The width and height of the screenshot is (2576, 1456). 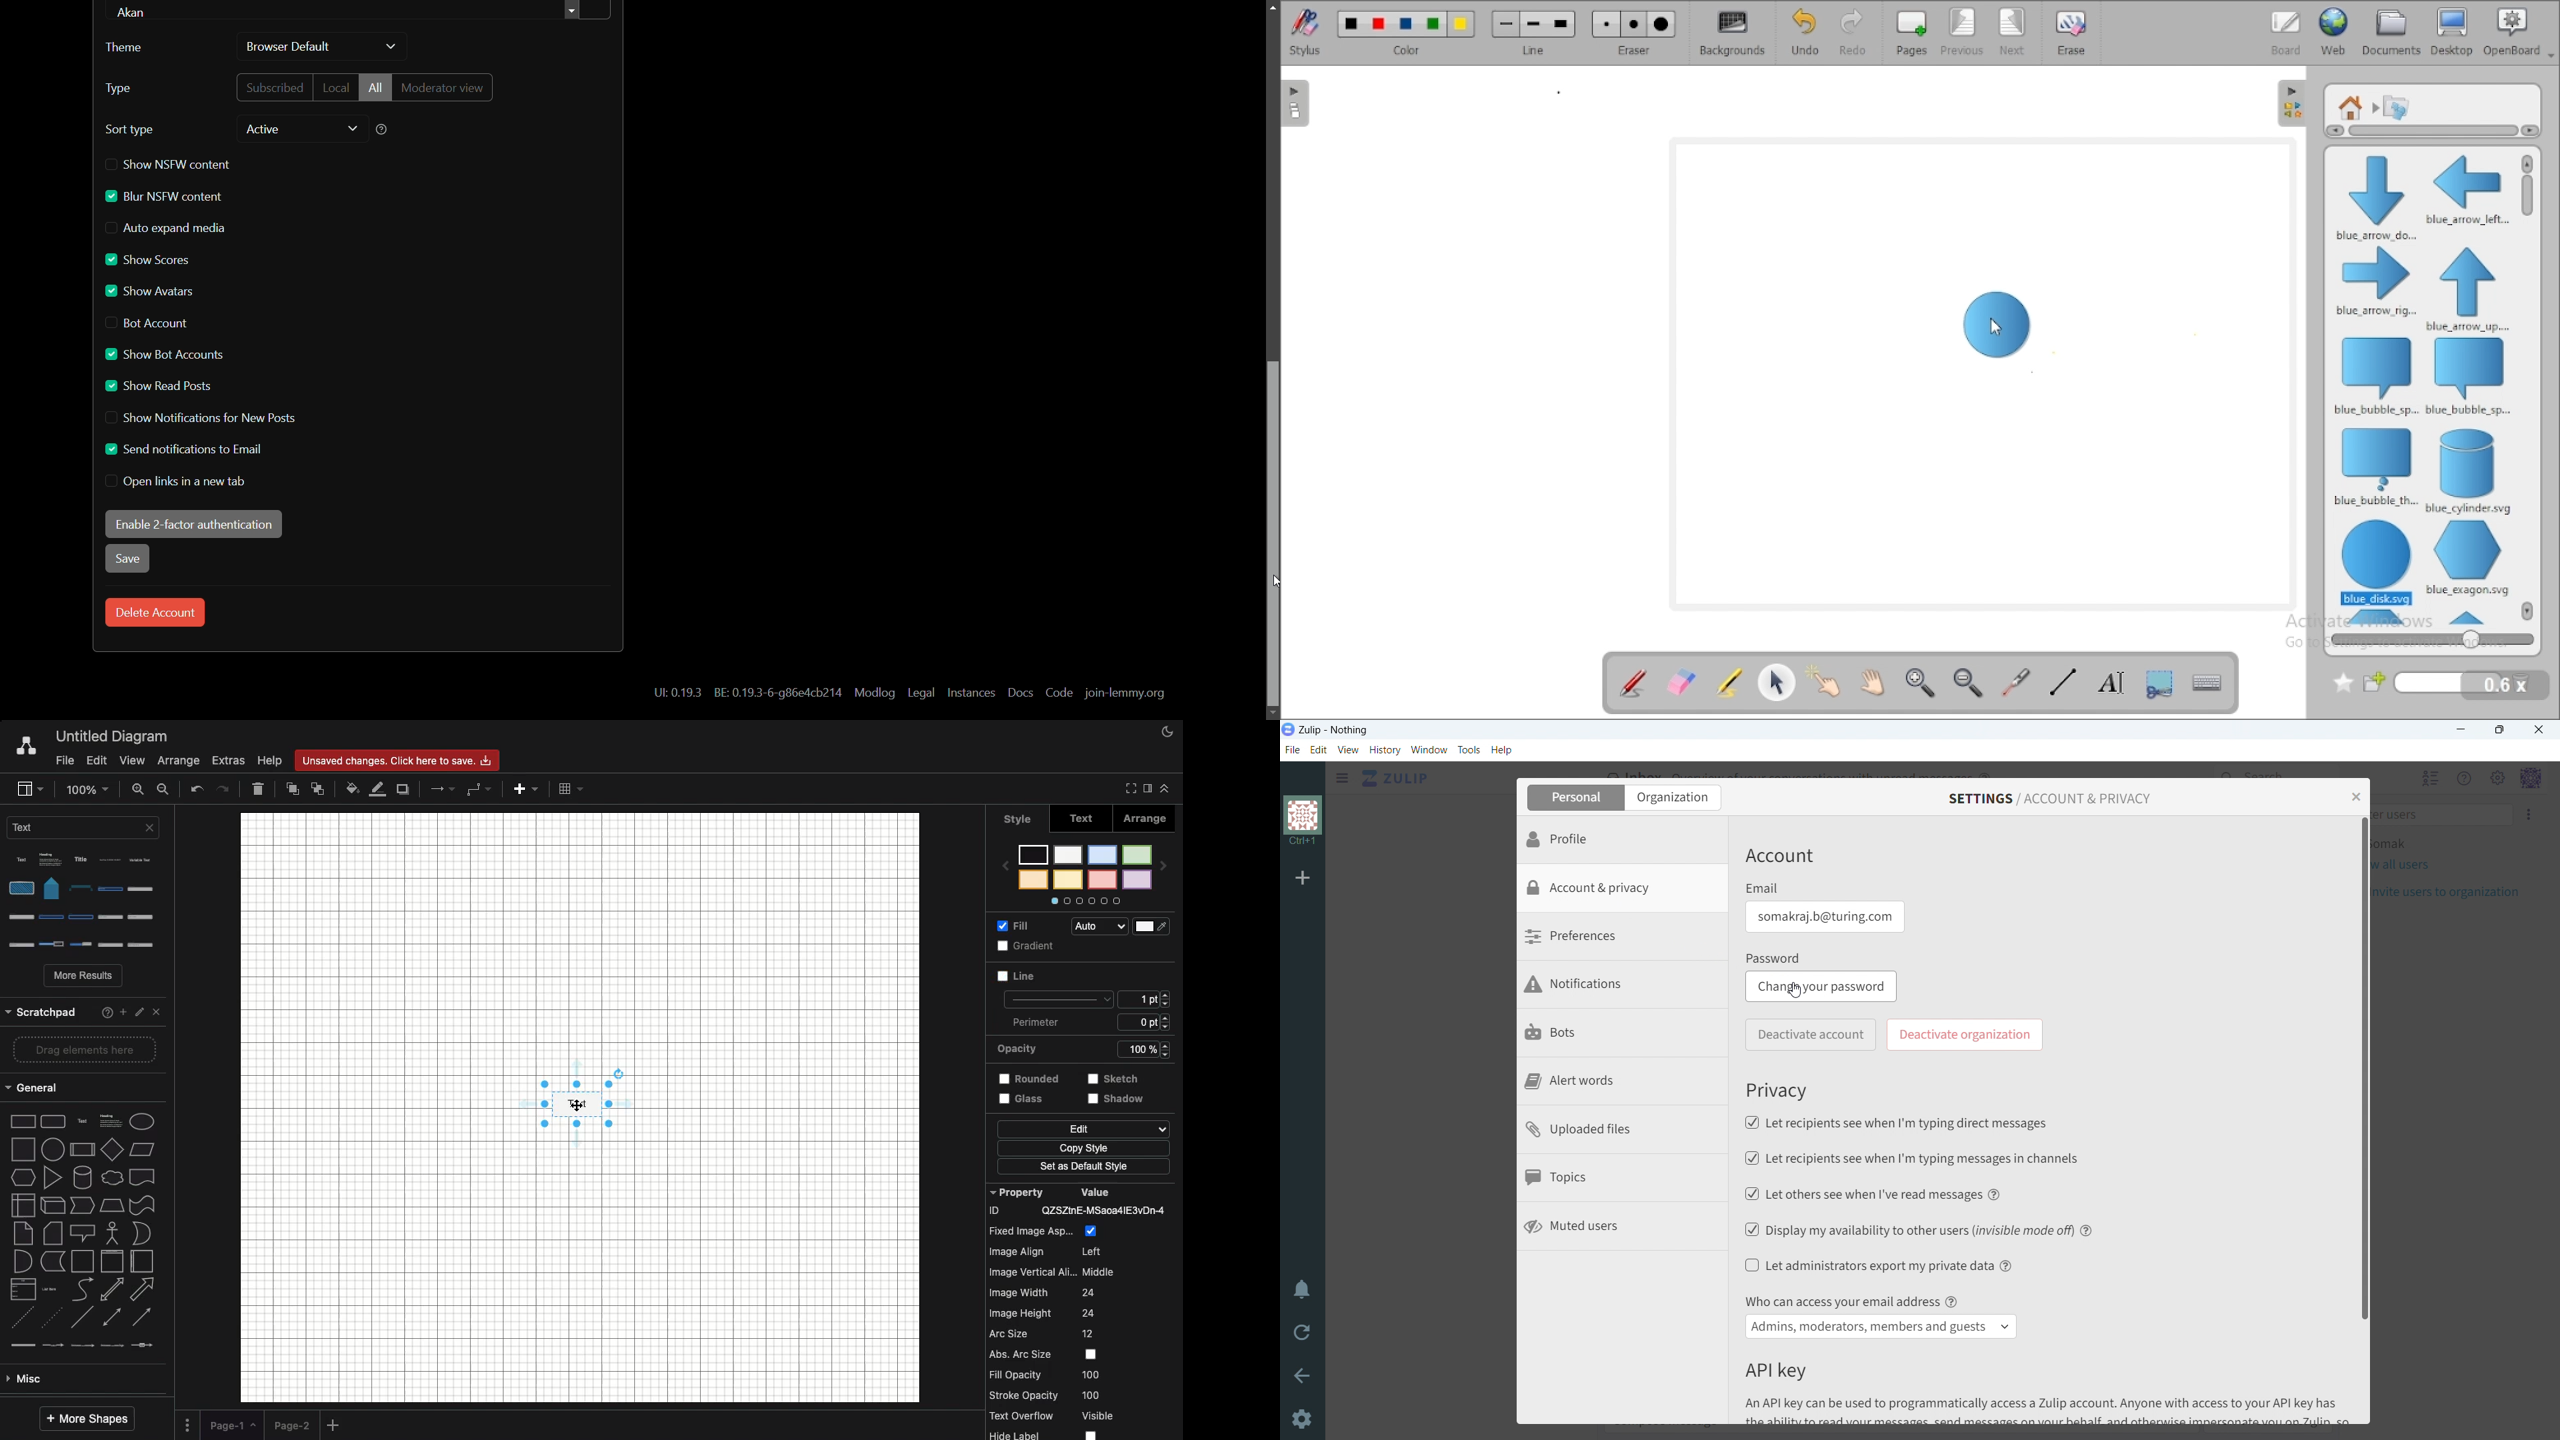 I want to click on organization, so click(x=1304, y=822).